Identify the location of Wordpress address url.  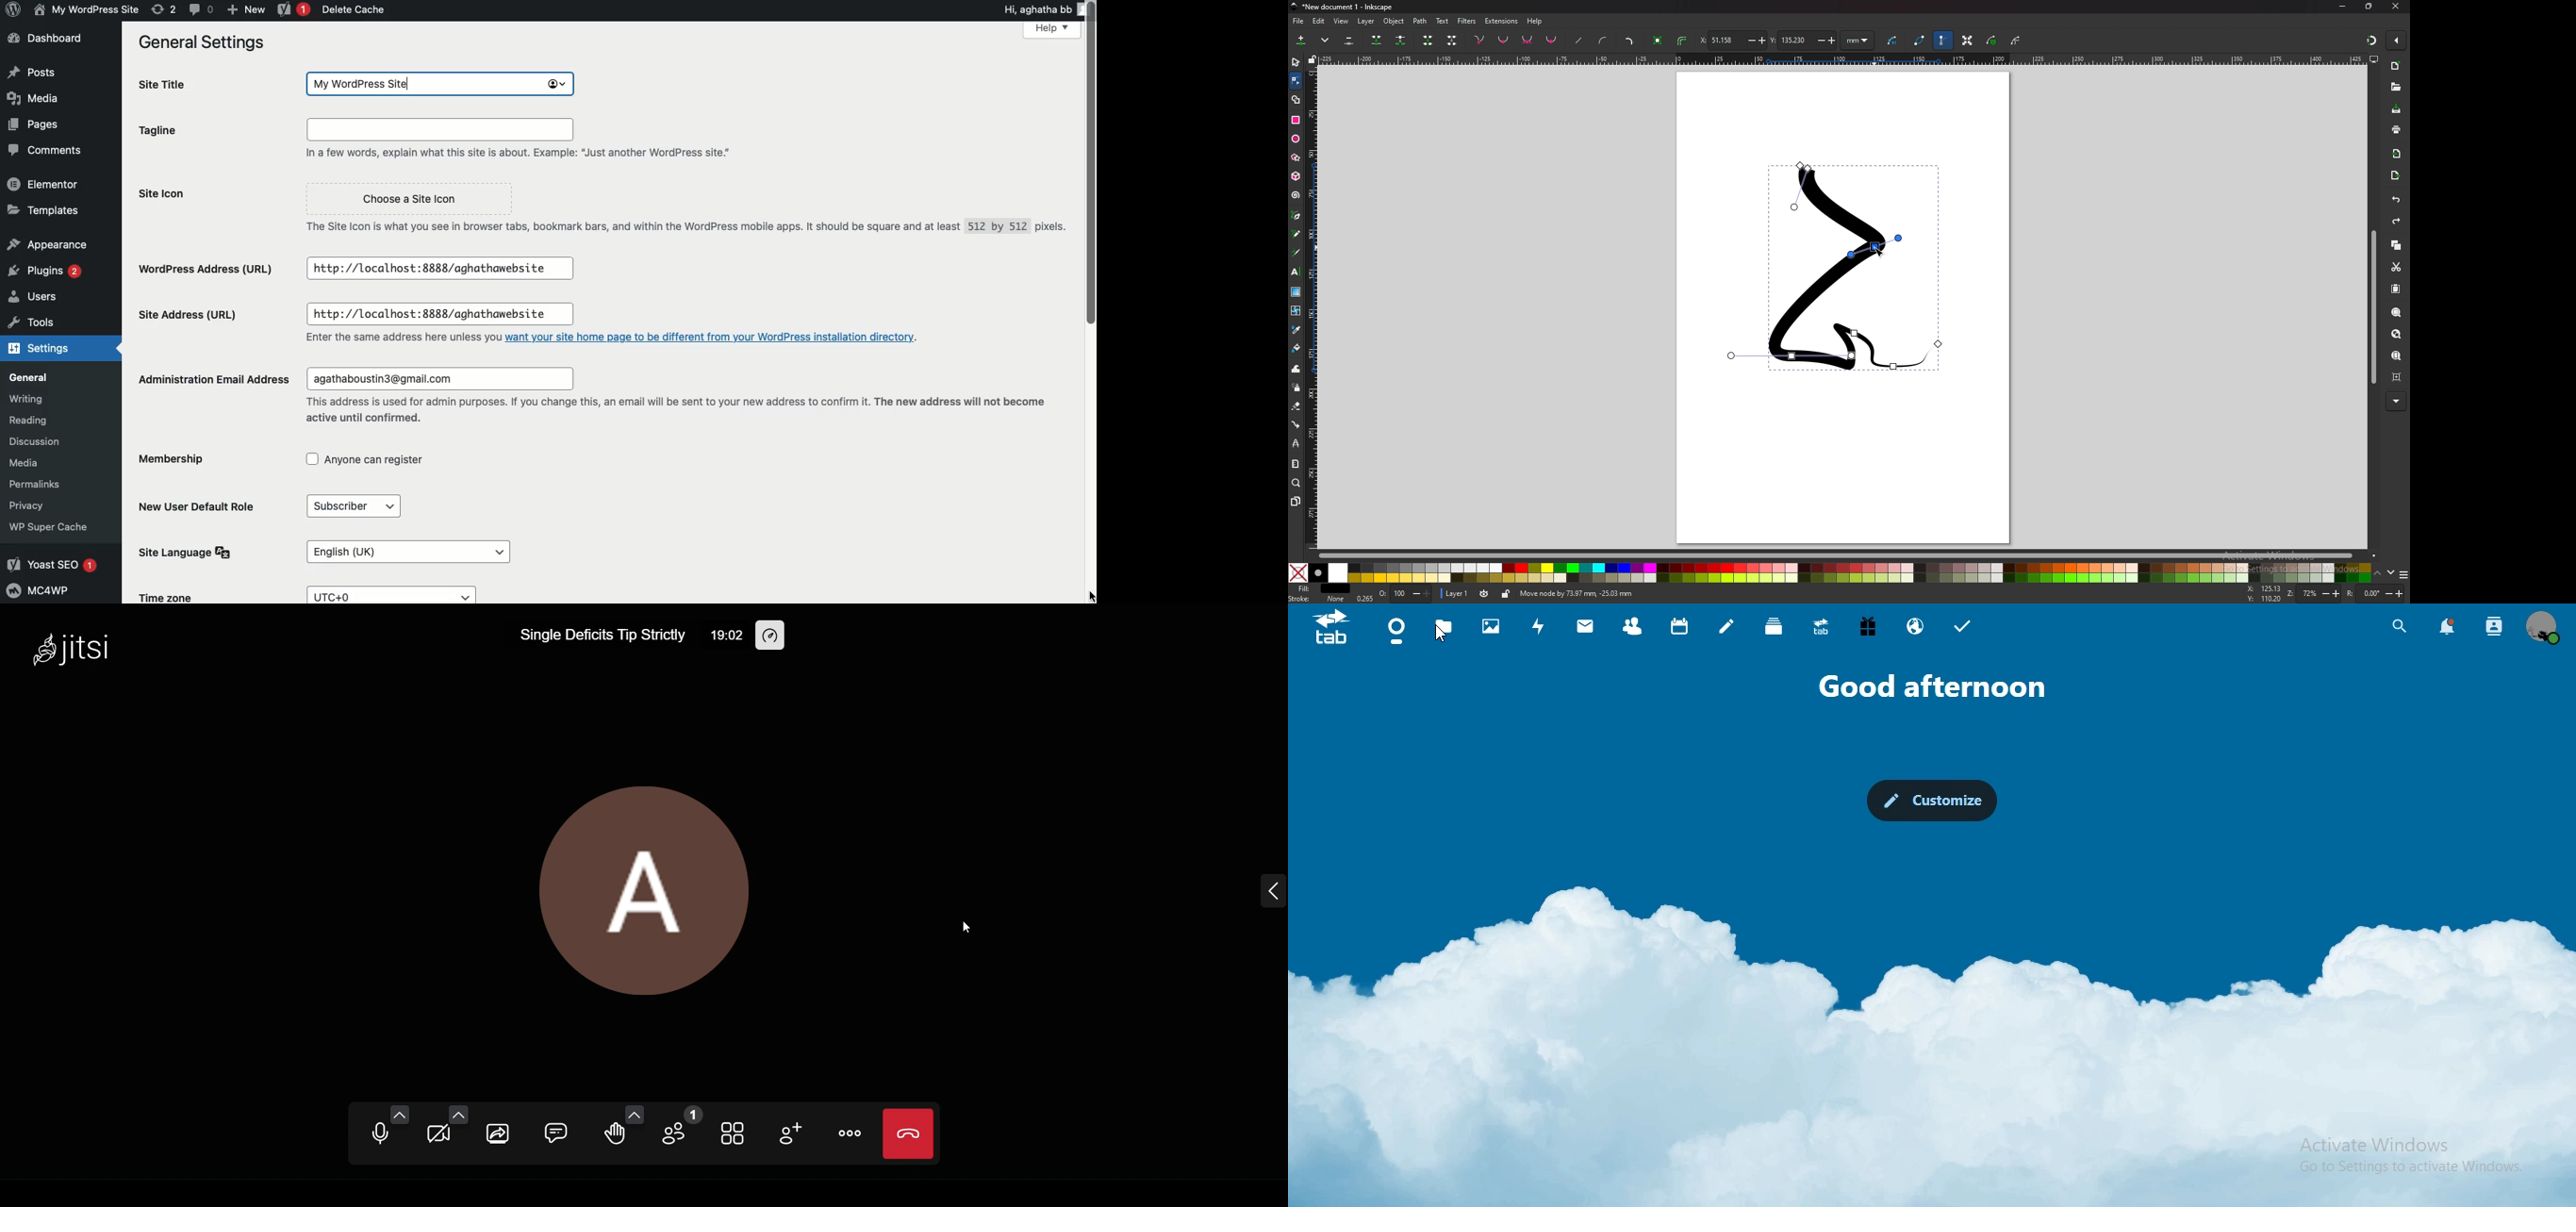
(205, 274).